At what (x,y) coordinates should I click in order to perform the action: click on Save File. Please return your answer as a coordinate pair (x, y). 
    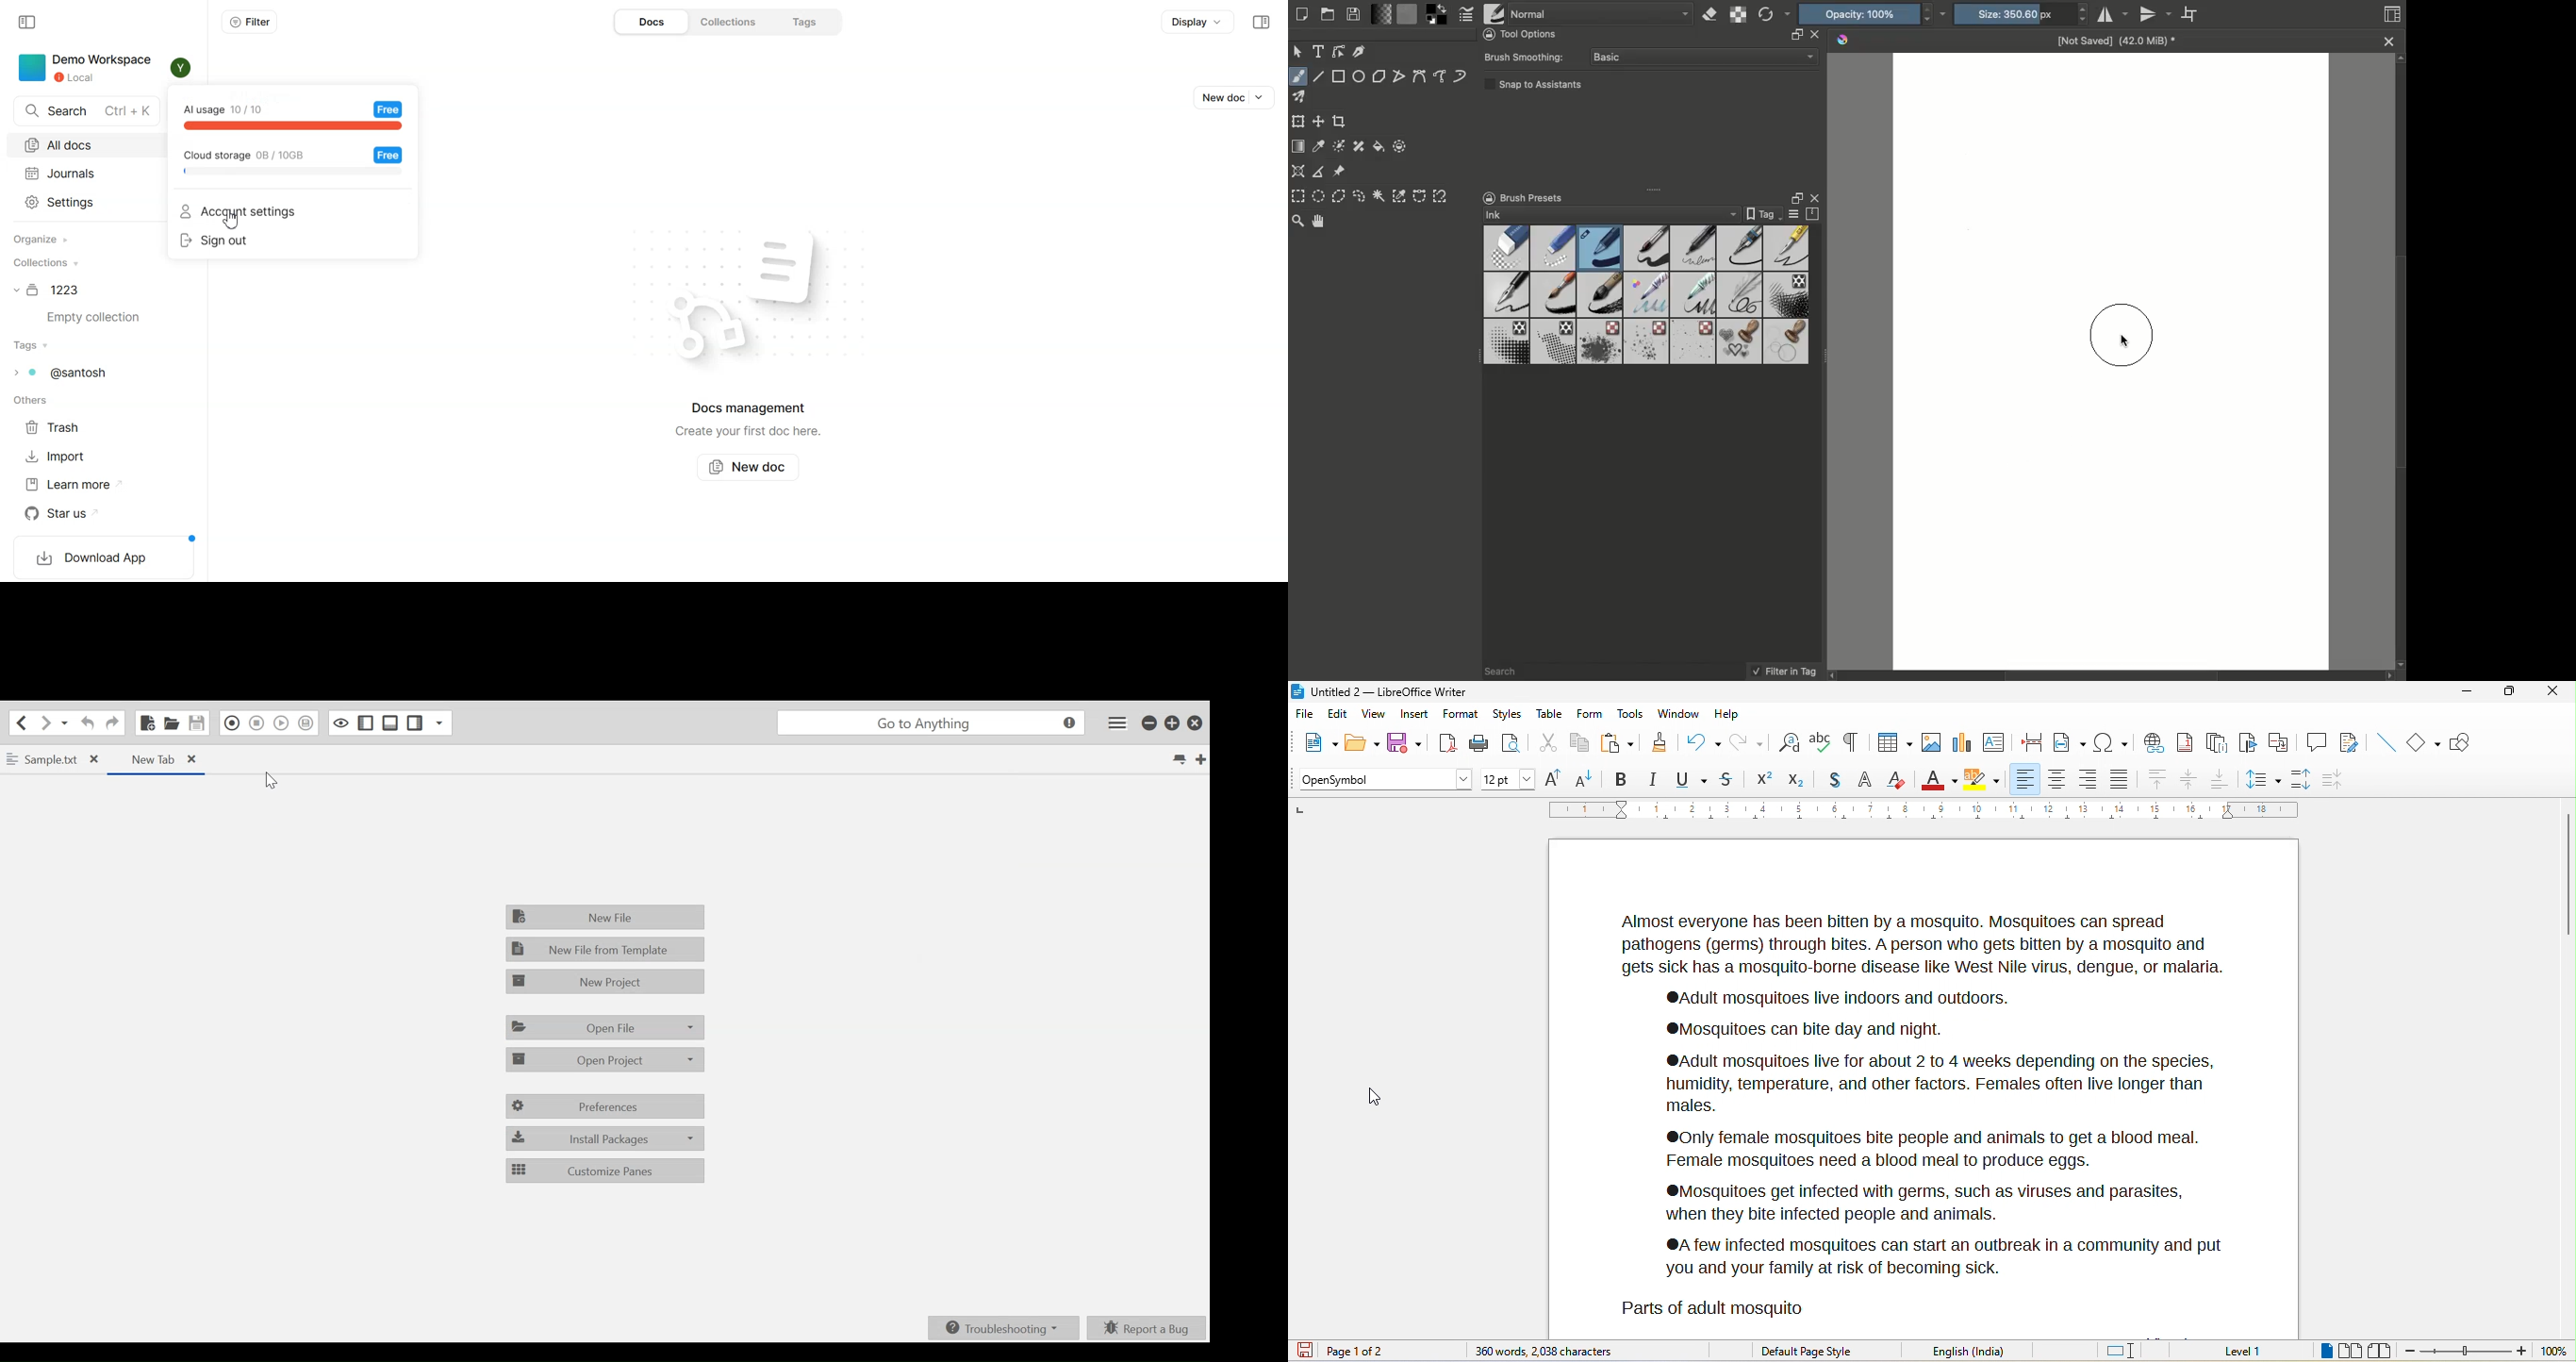
    Looking at the image, I should click on (196, 723).